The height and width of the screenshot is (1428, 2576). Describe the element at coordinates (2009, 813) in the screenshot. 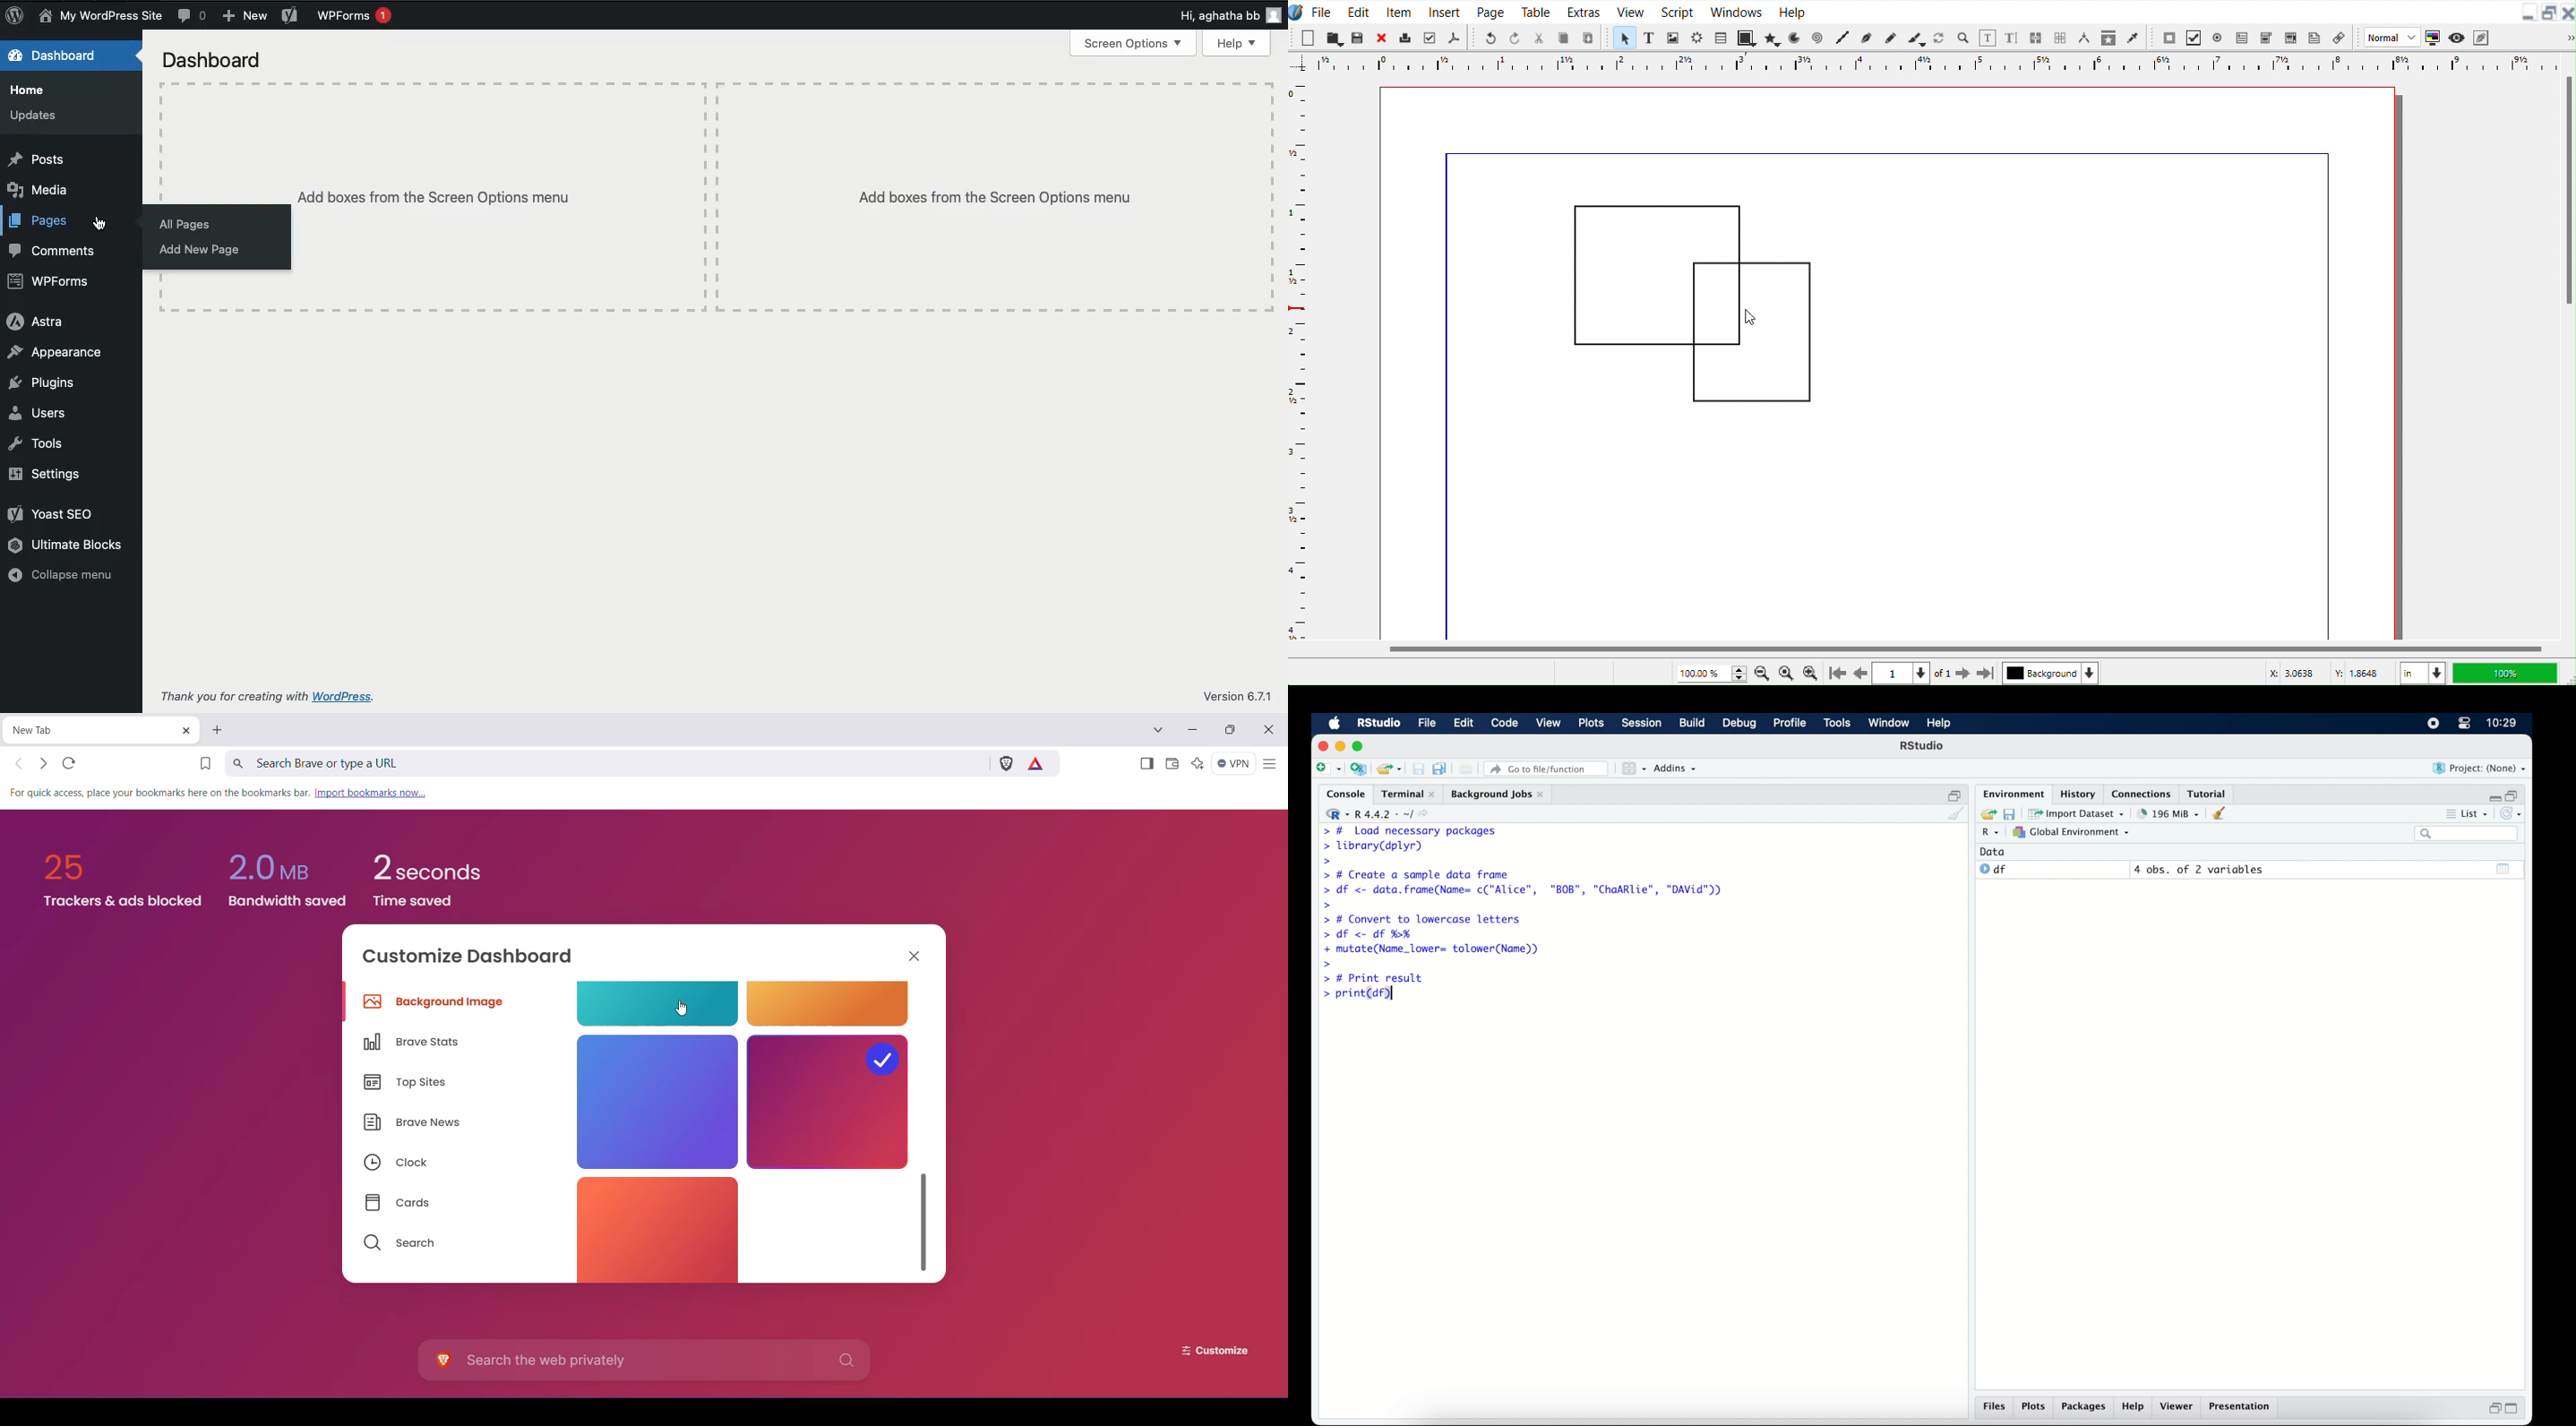

I see `save` at that location.